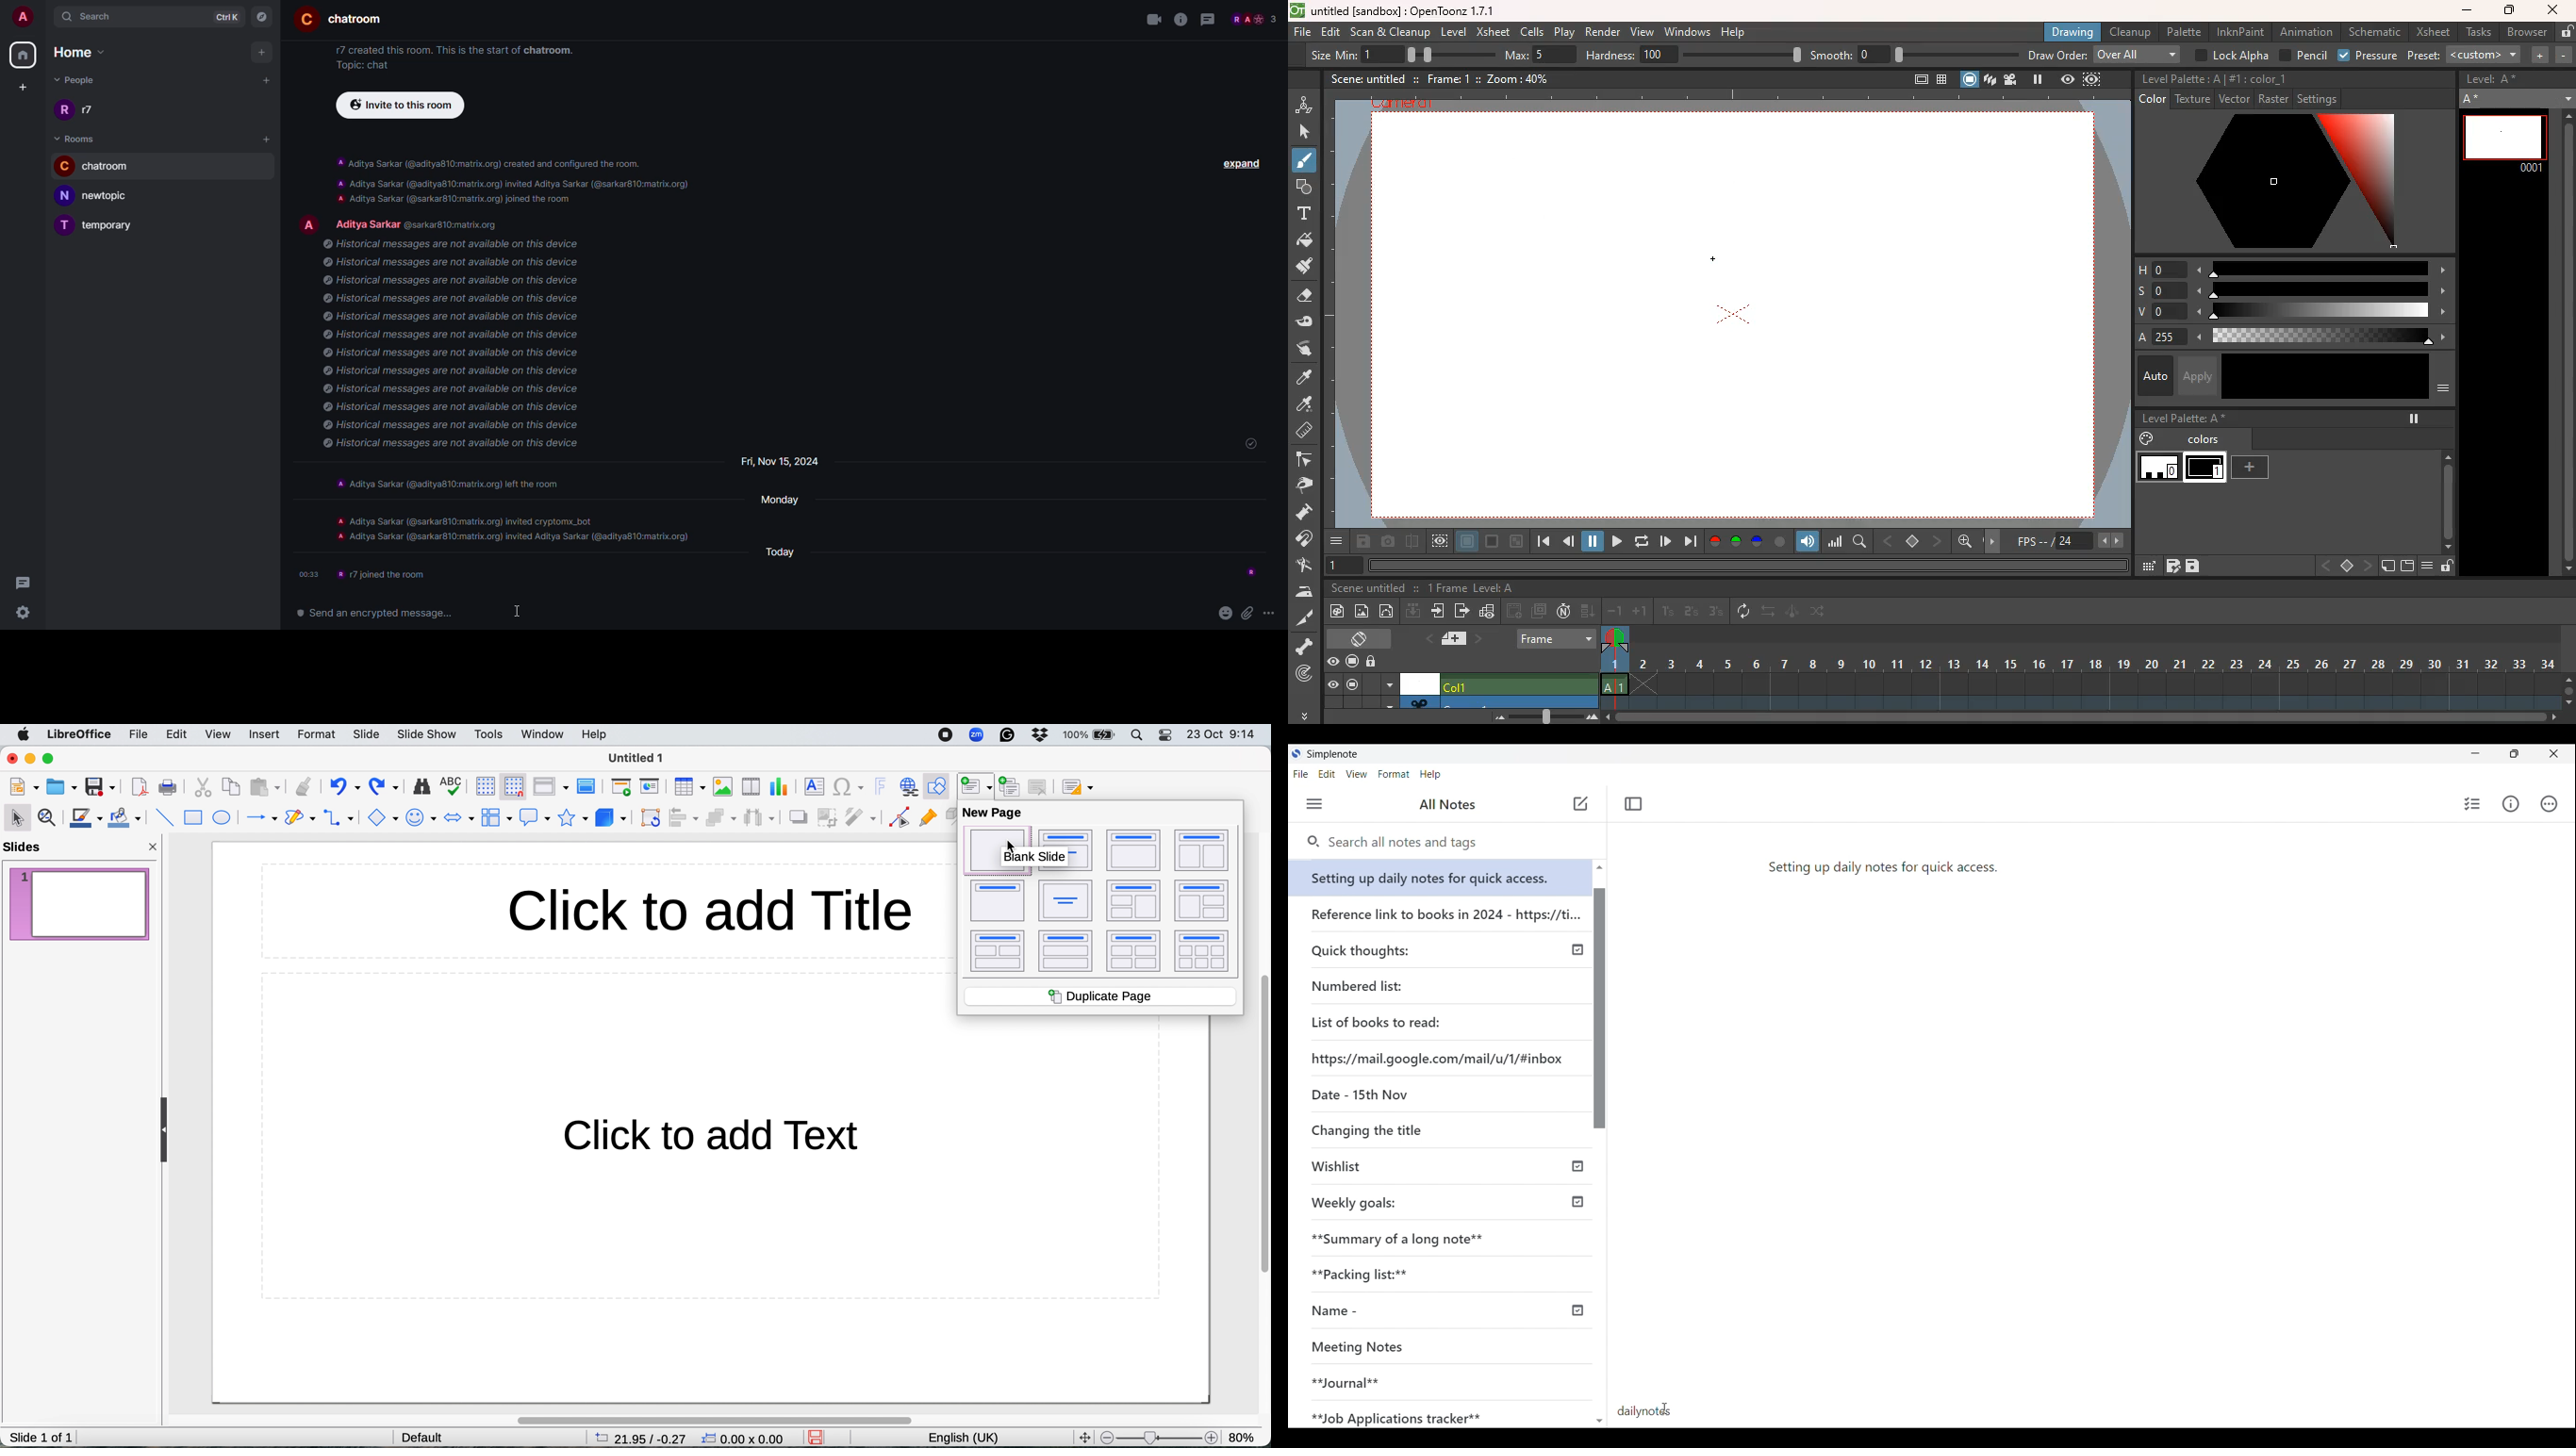 This screenshot has width=2576, height=1456. What do you see at coordinates (459, 818) in the screenshot?
I see `block arrows` at bounding box center [459, 818].